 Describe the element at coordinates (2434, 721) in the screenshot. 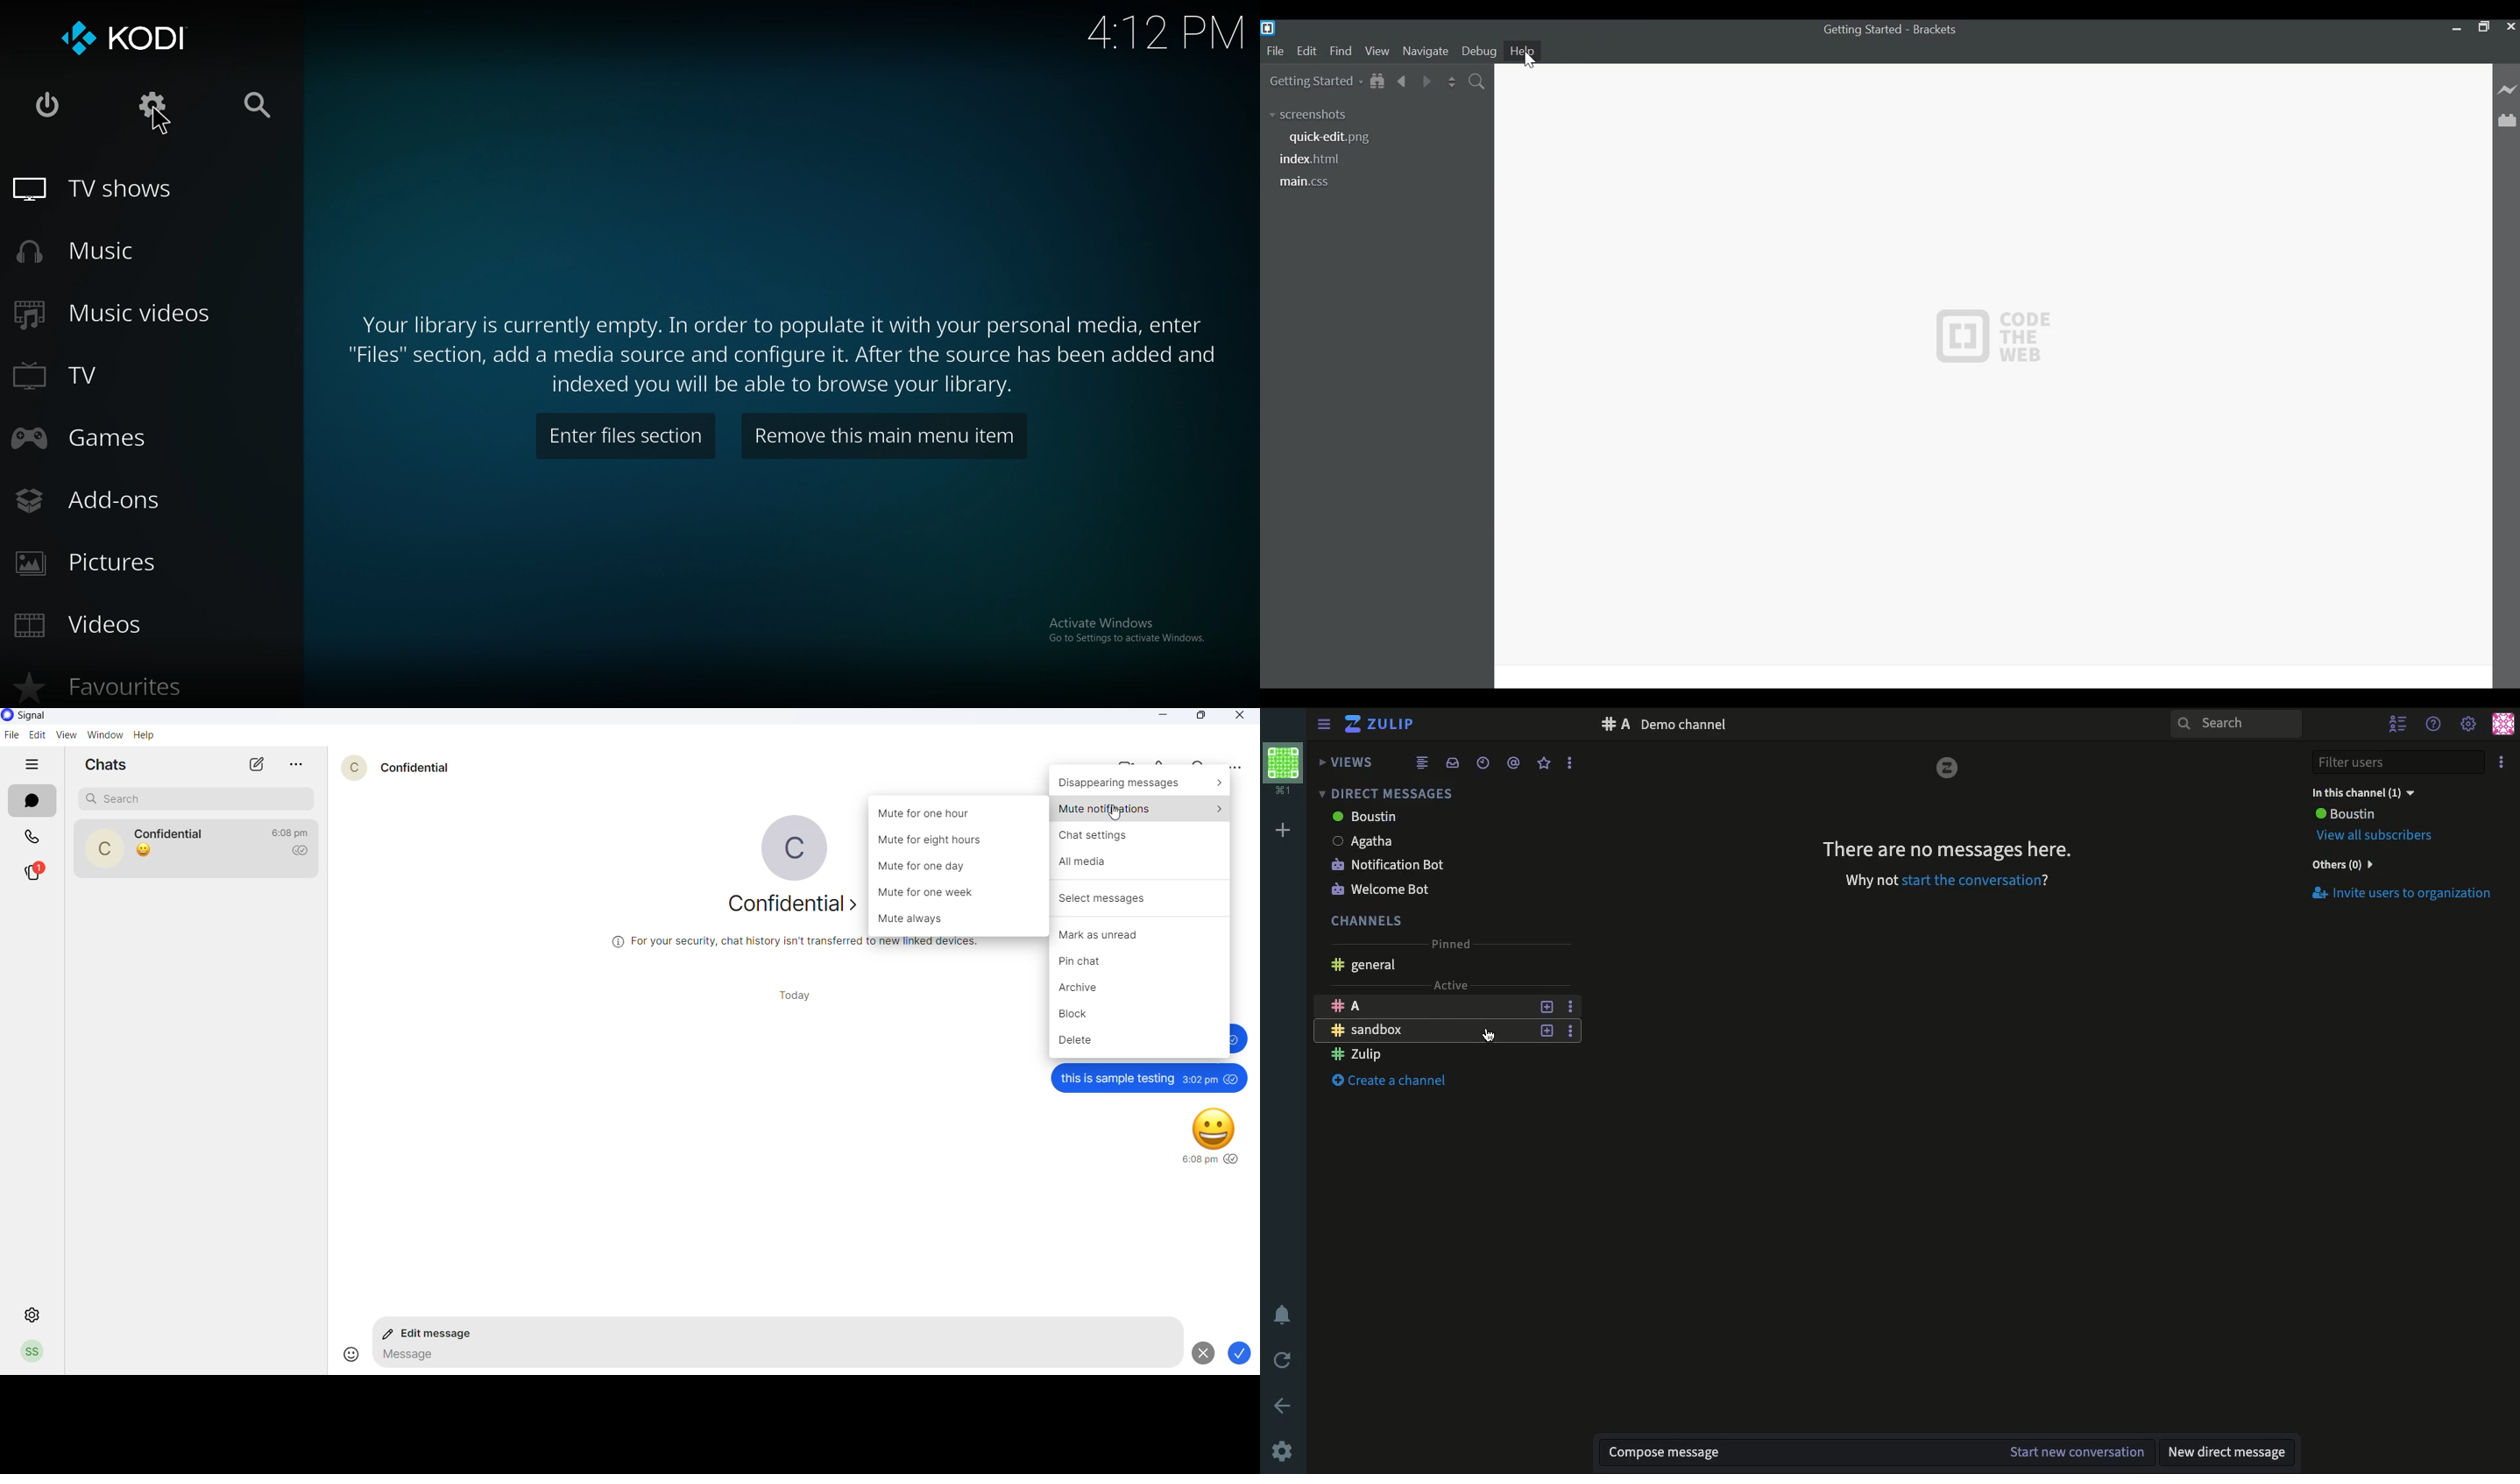

I see `Help` at that location.